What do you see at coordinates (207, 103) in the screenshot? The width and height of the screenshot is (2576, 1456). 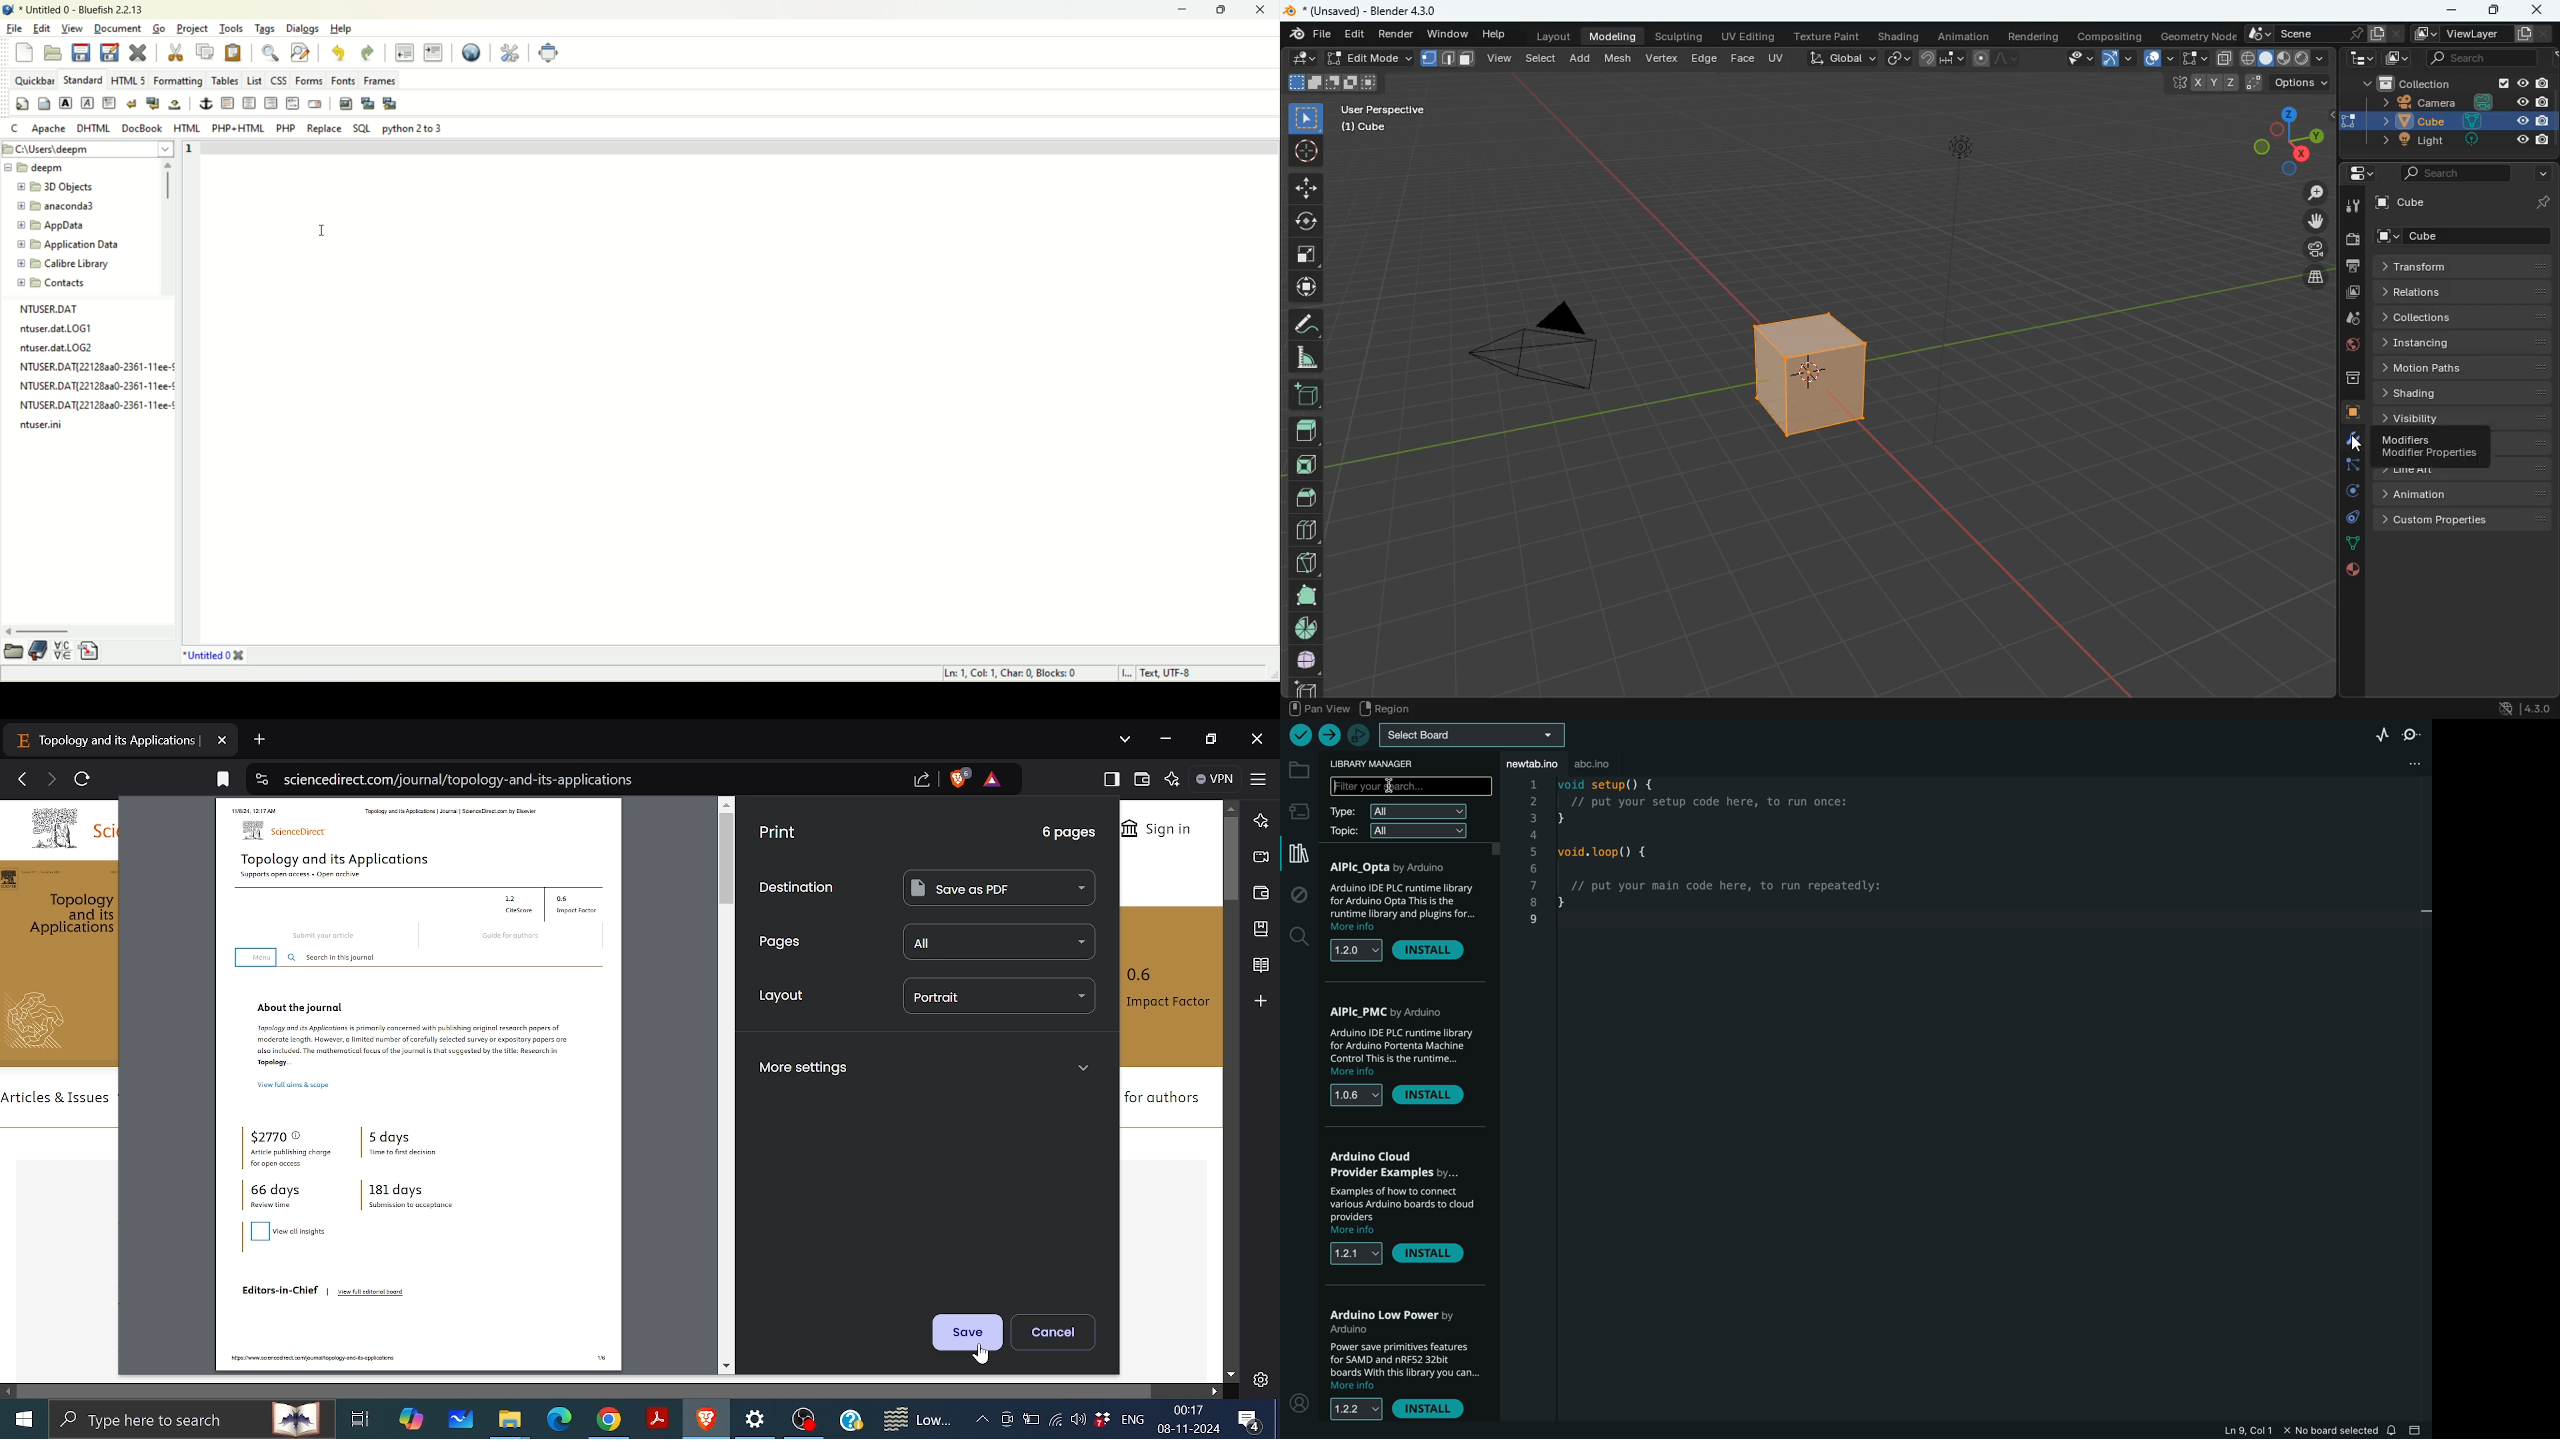 I see `anchor` at bounding box center [207, 103].